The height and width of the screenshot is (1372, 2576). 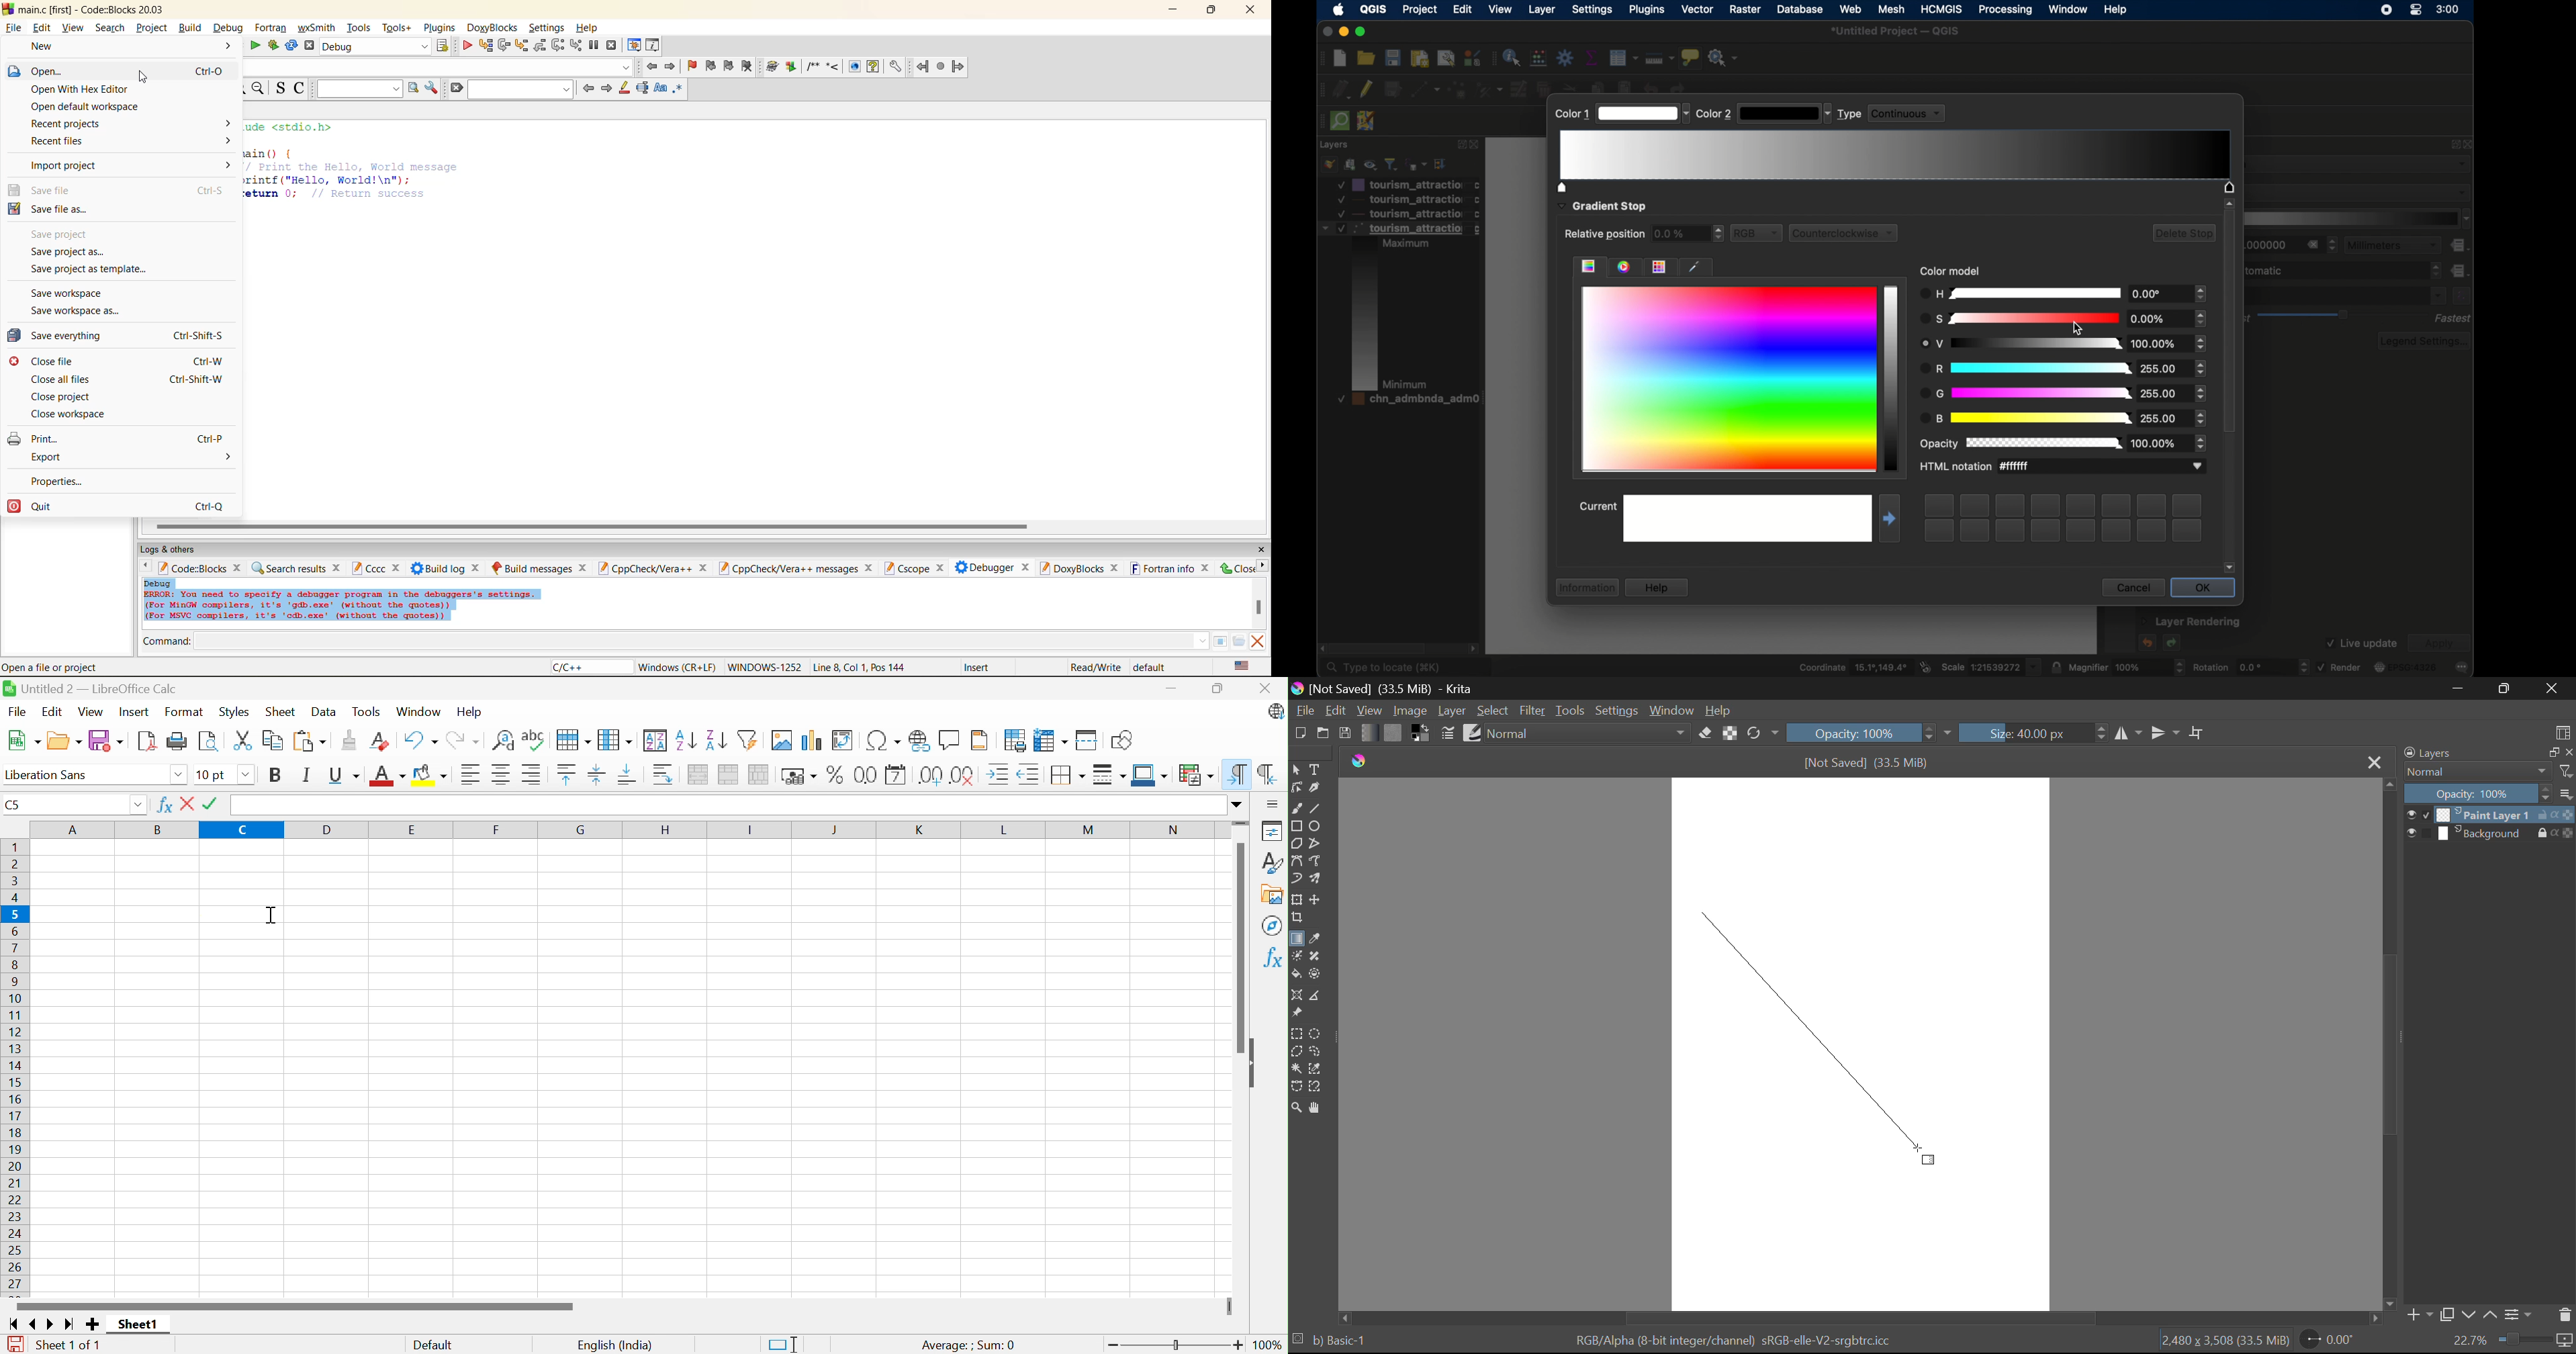 I want to click on step out, so click(x=539, y=45).